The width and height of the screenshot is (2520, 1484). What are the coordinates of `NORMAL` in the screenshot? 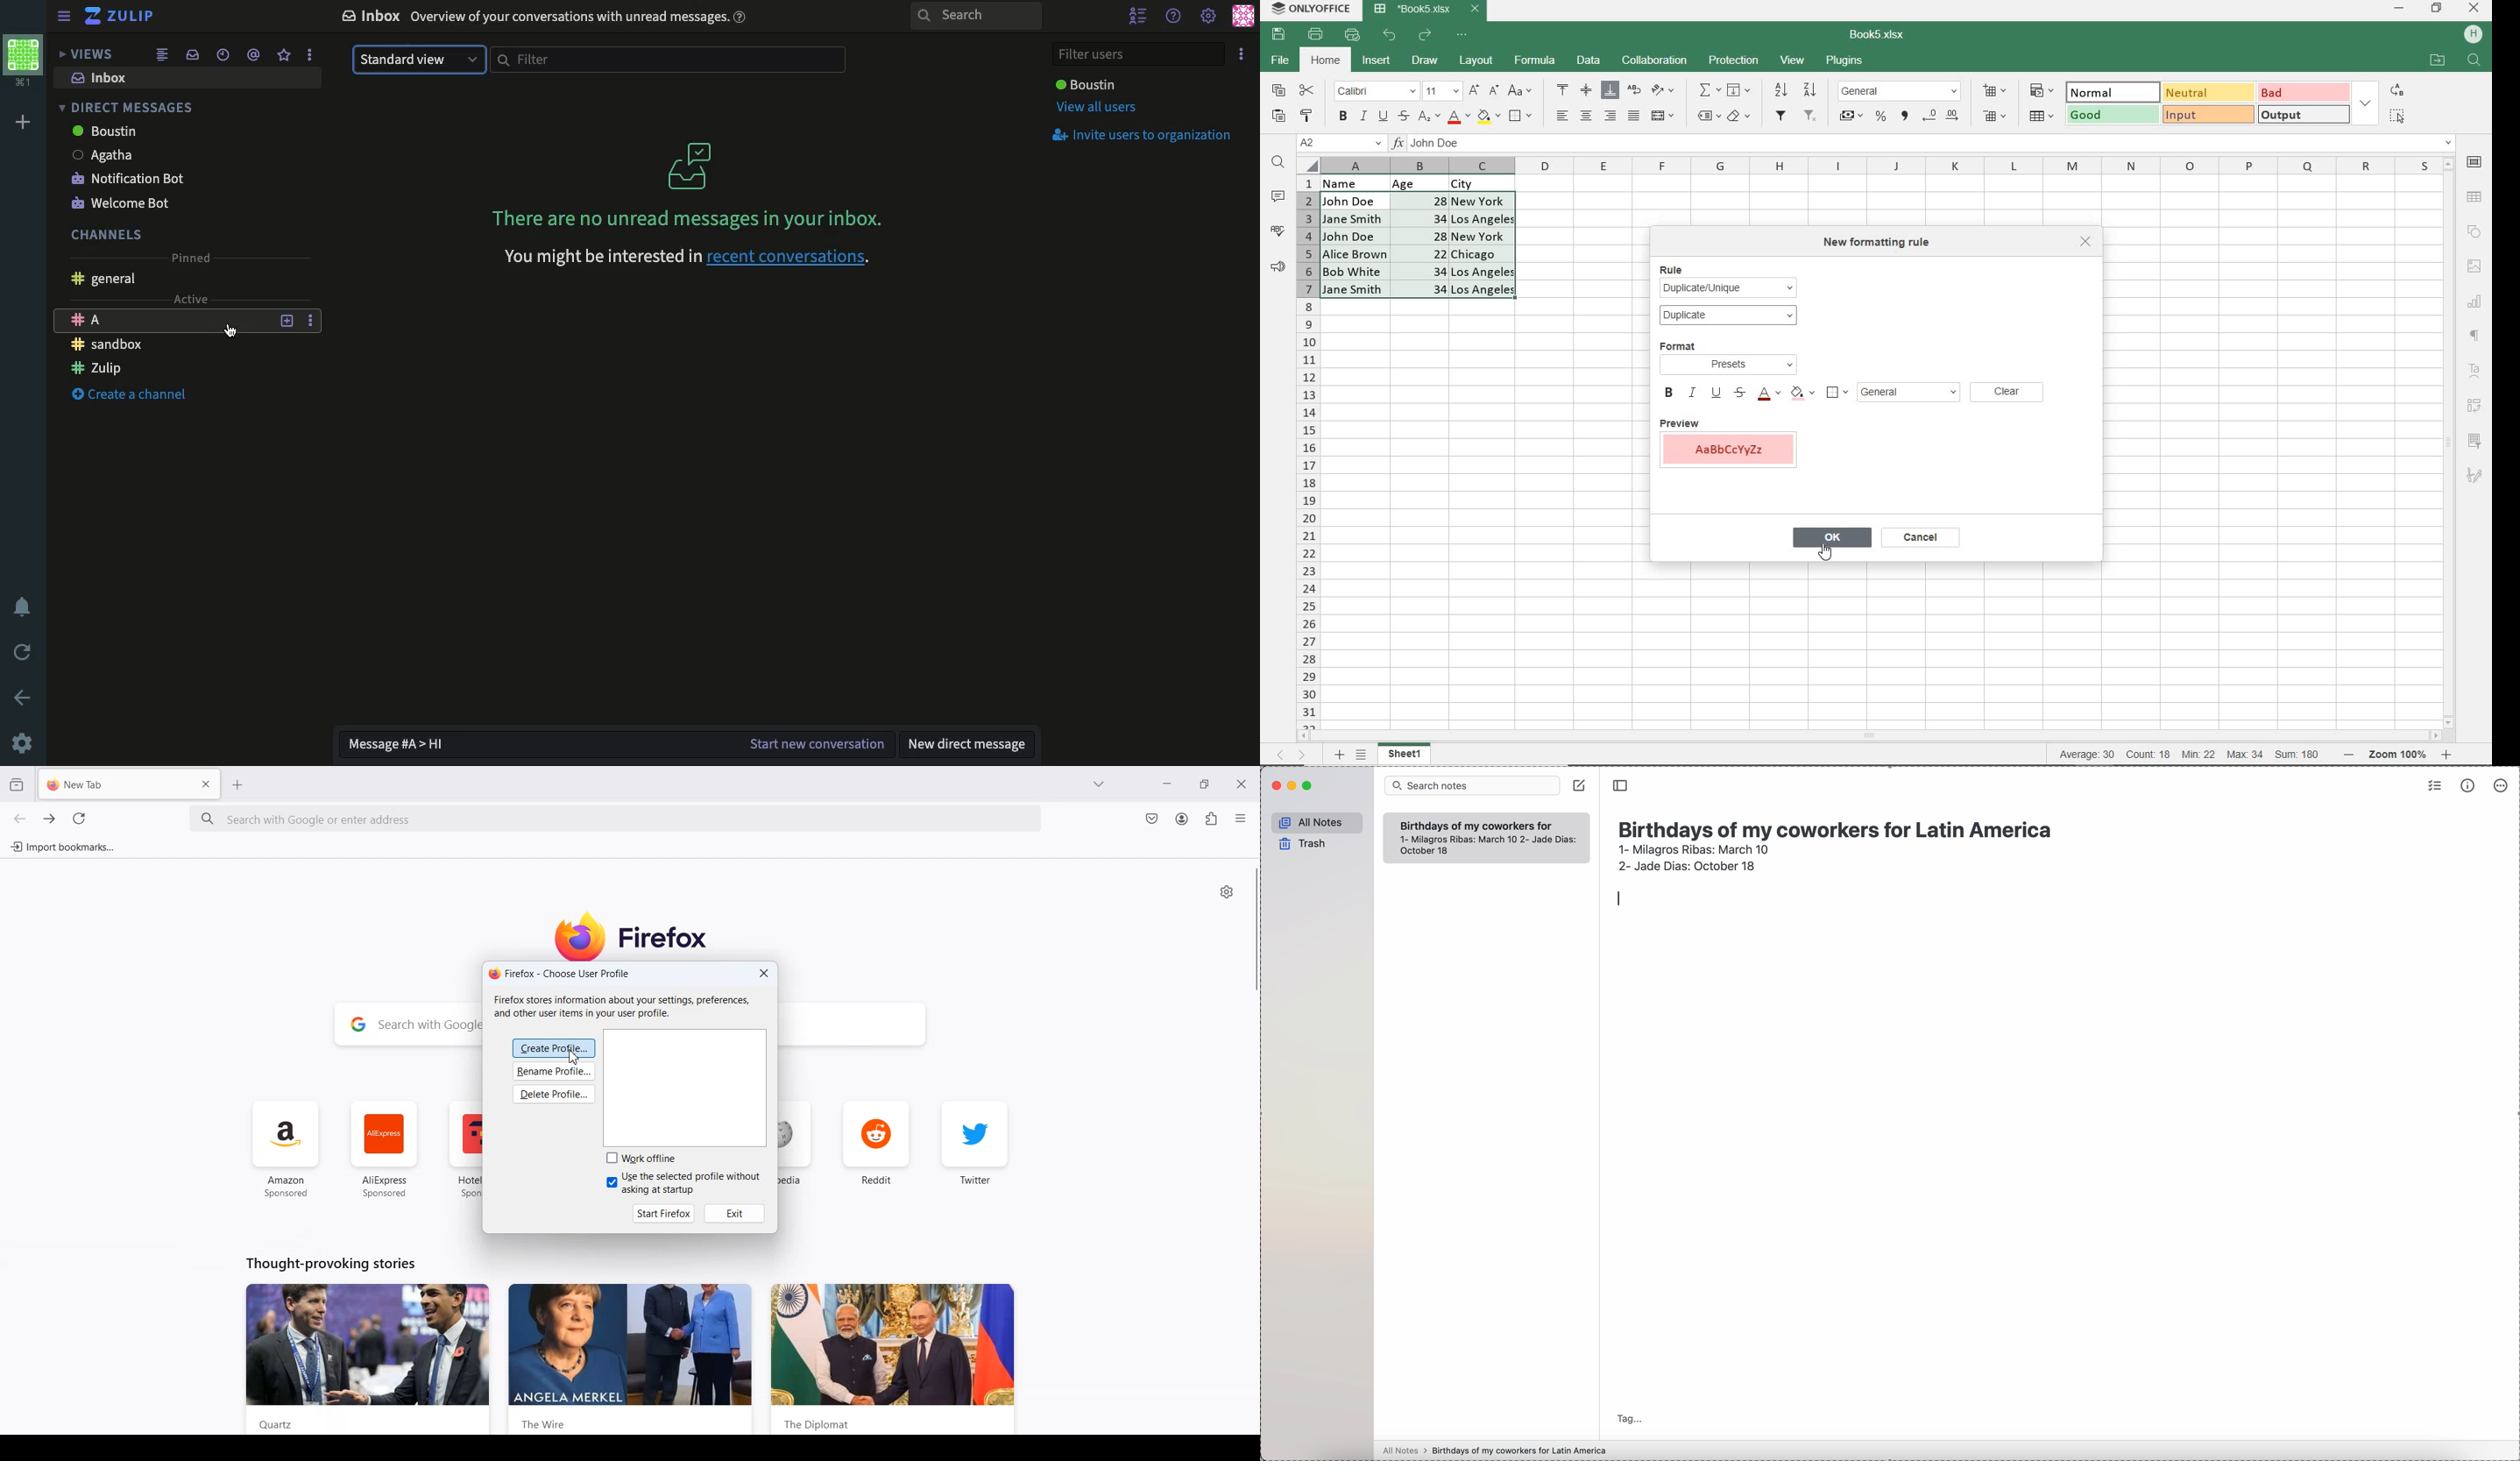 It's located at (2106, 92).